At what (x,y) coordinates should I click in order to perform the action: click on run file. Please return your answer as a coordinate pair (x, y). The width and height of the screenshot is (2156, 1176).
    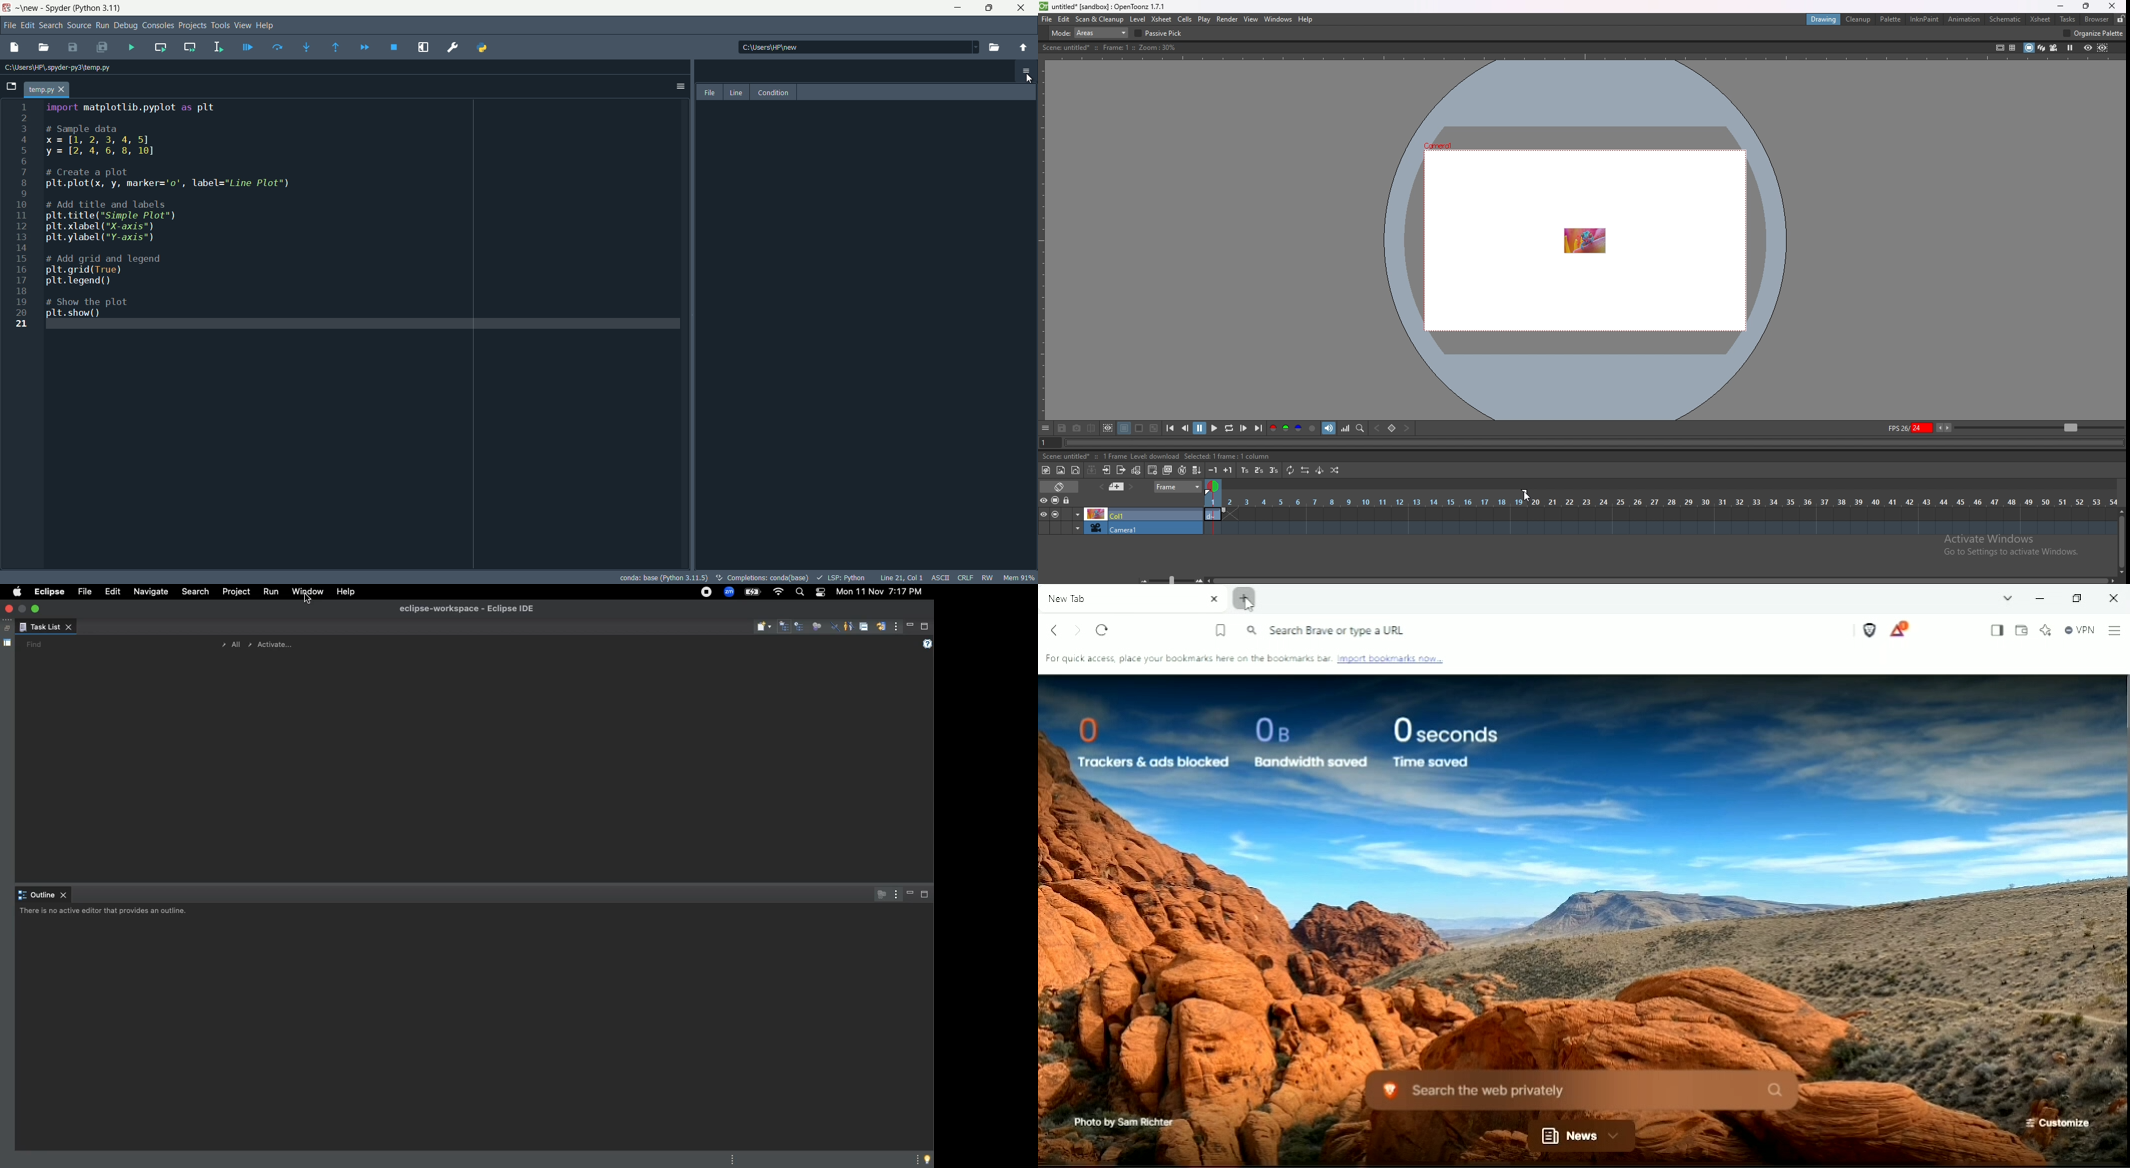
    Looking at the image, I should click on (132, 48).